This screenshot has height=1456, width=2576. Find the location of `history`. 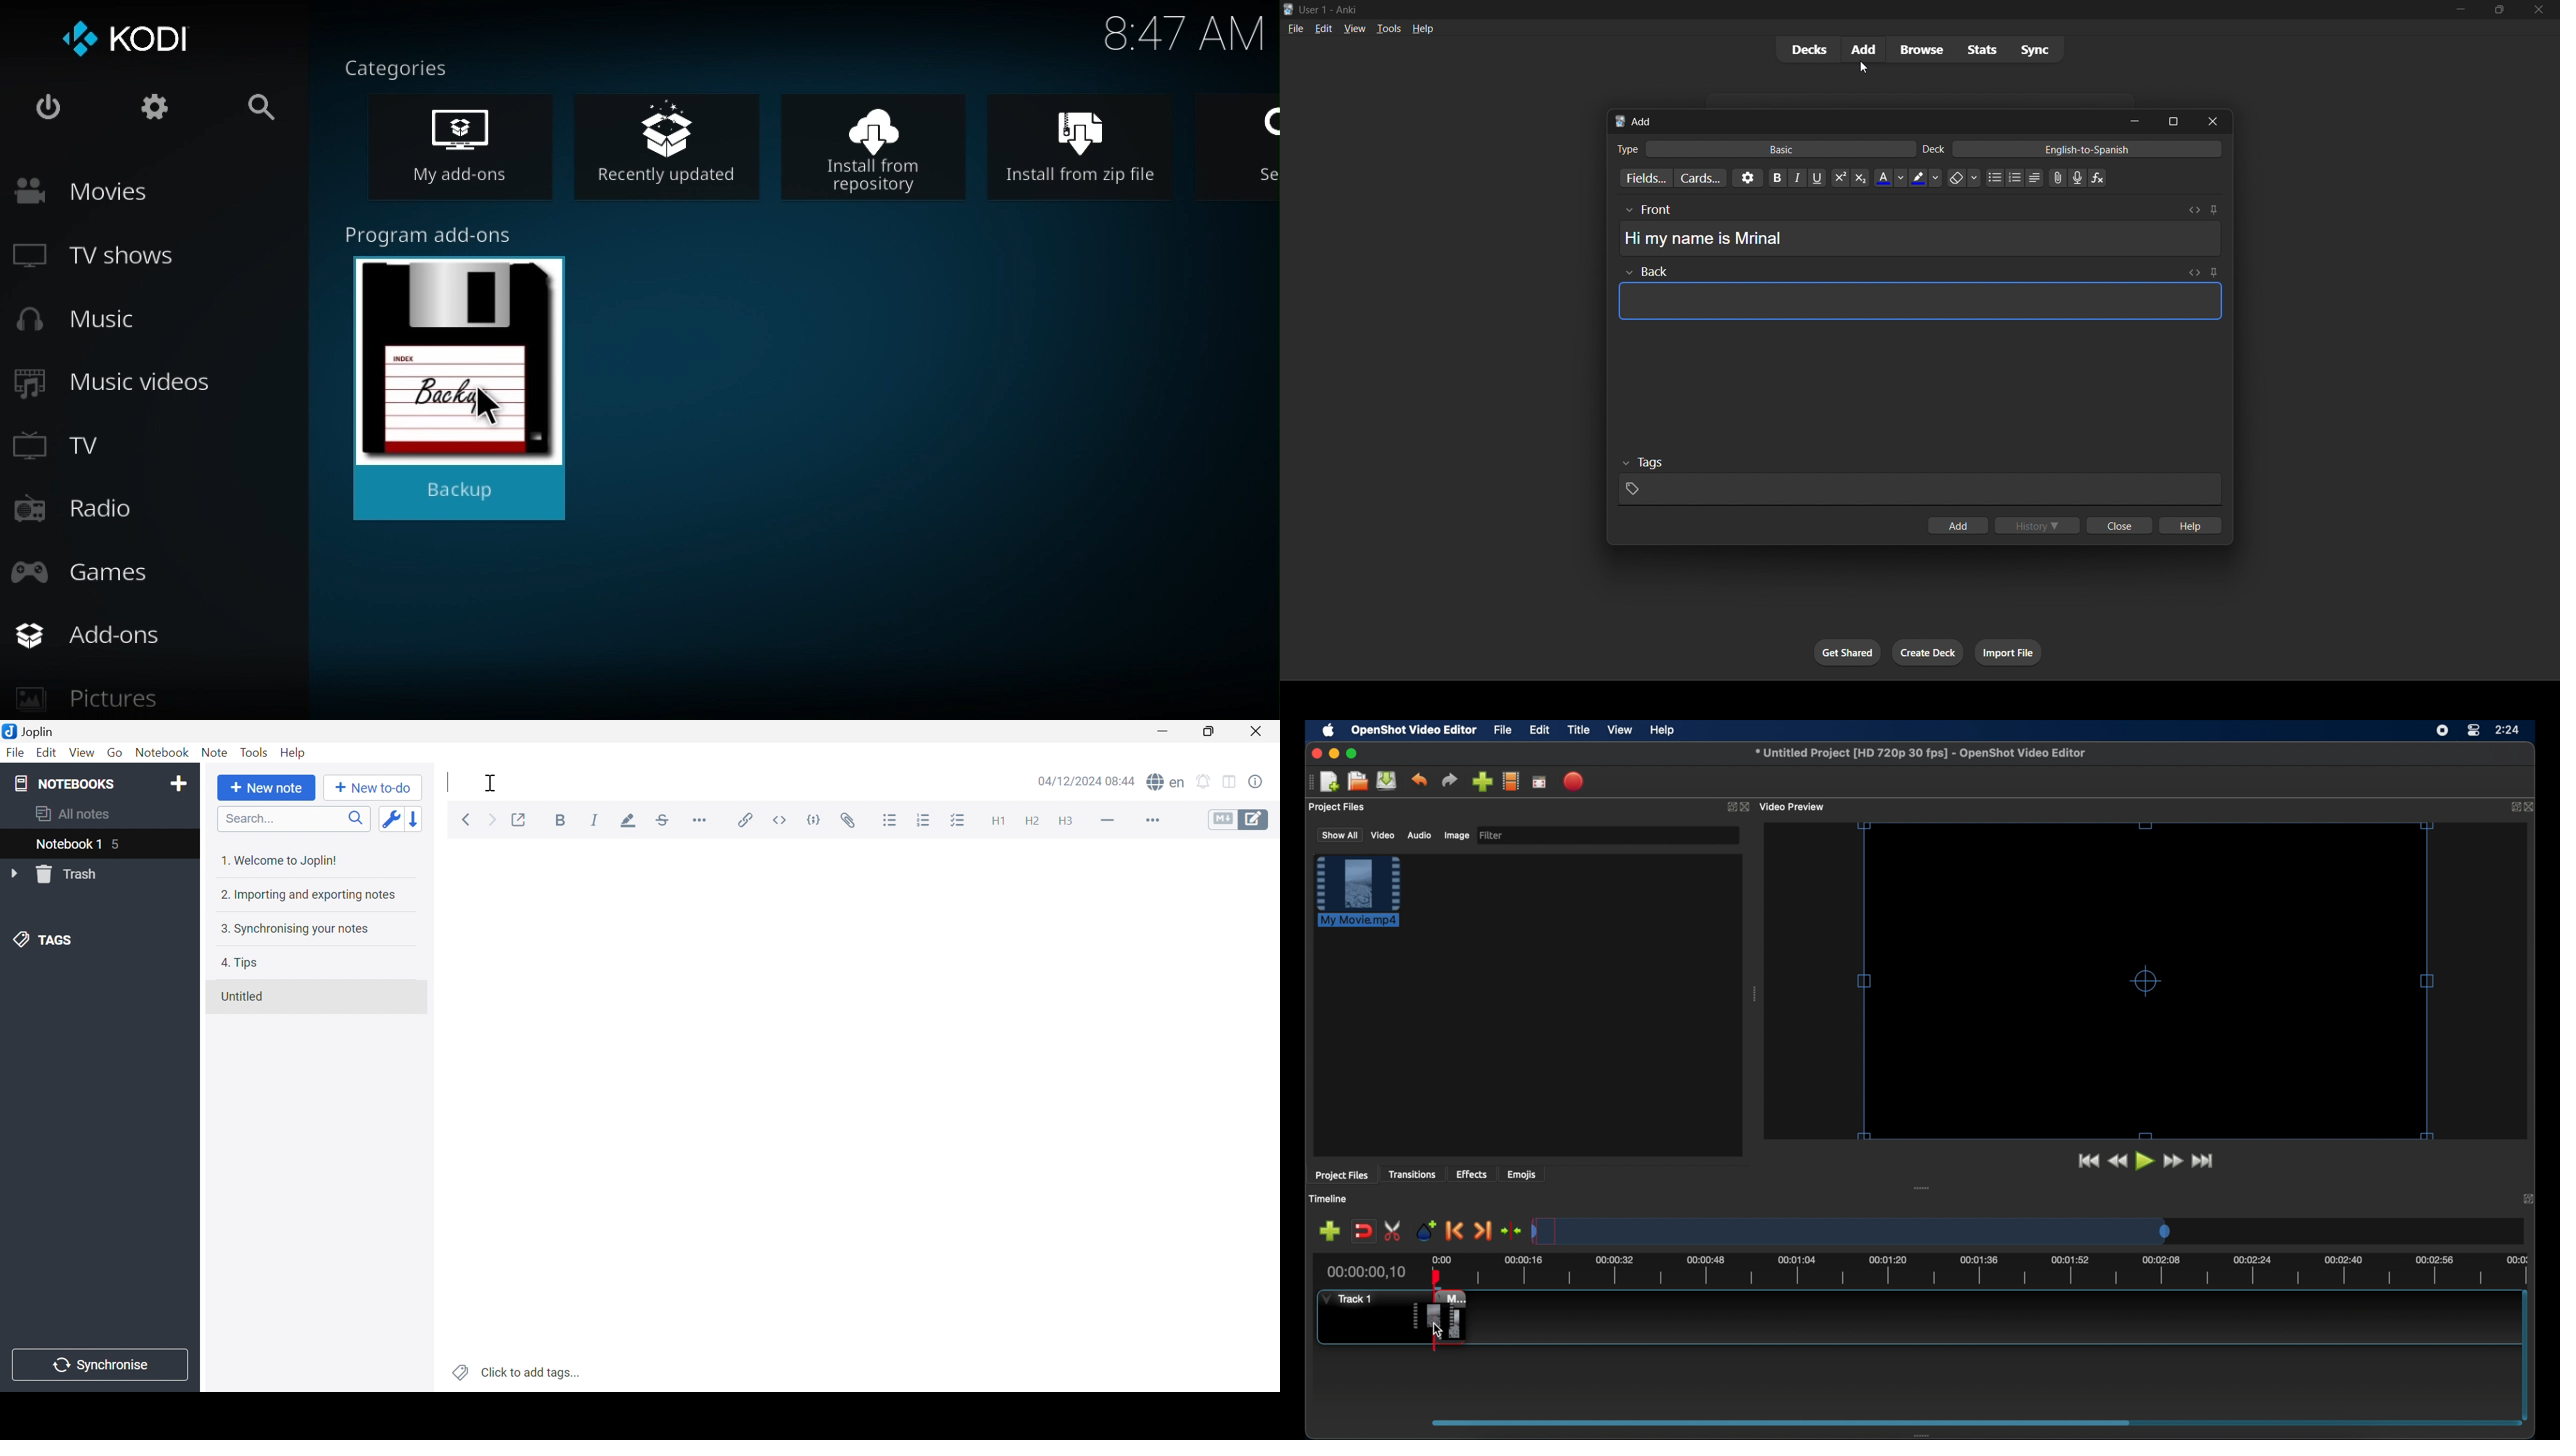

history is located at coordinates (2039, 523).